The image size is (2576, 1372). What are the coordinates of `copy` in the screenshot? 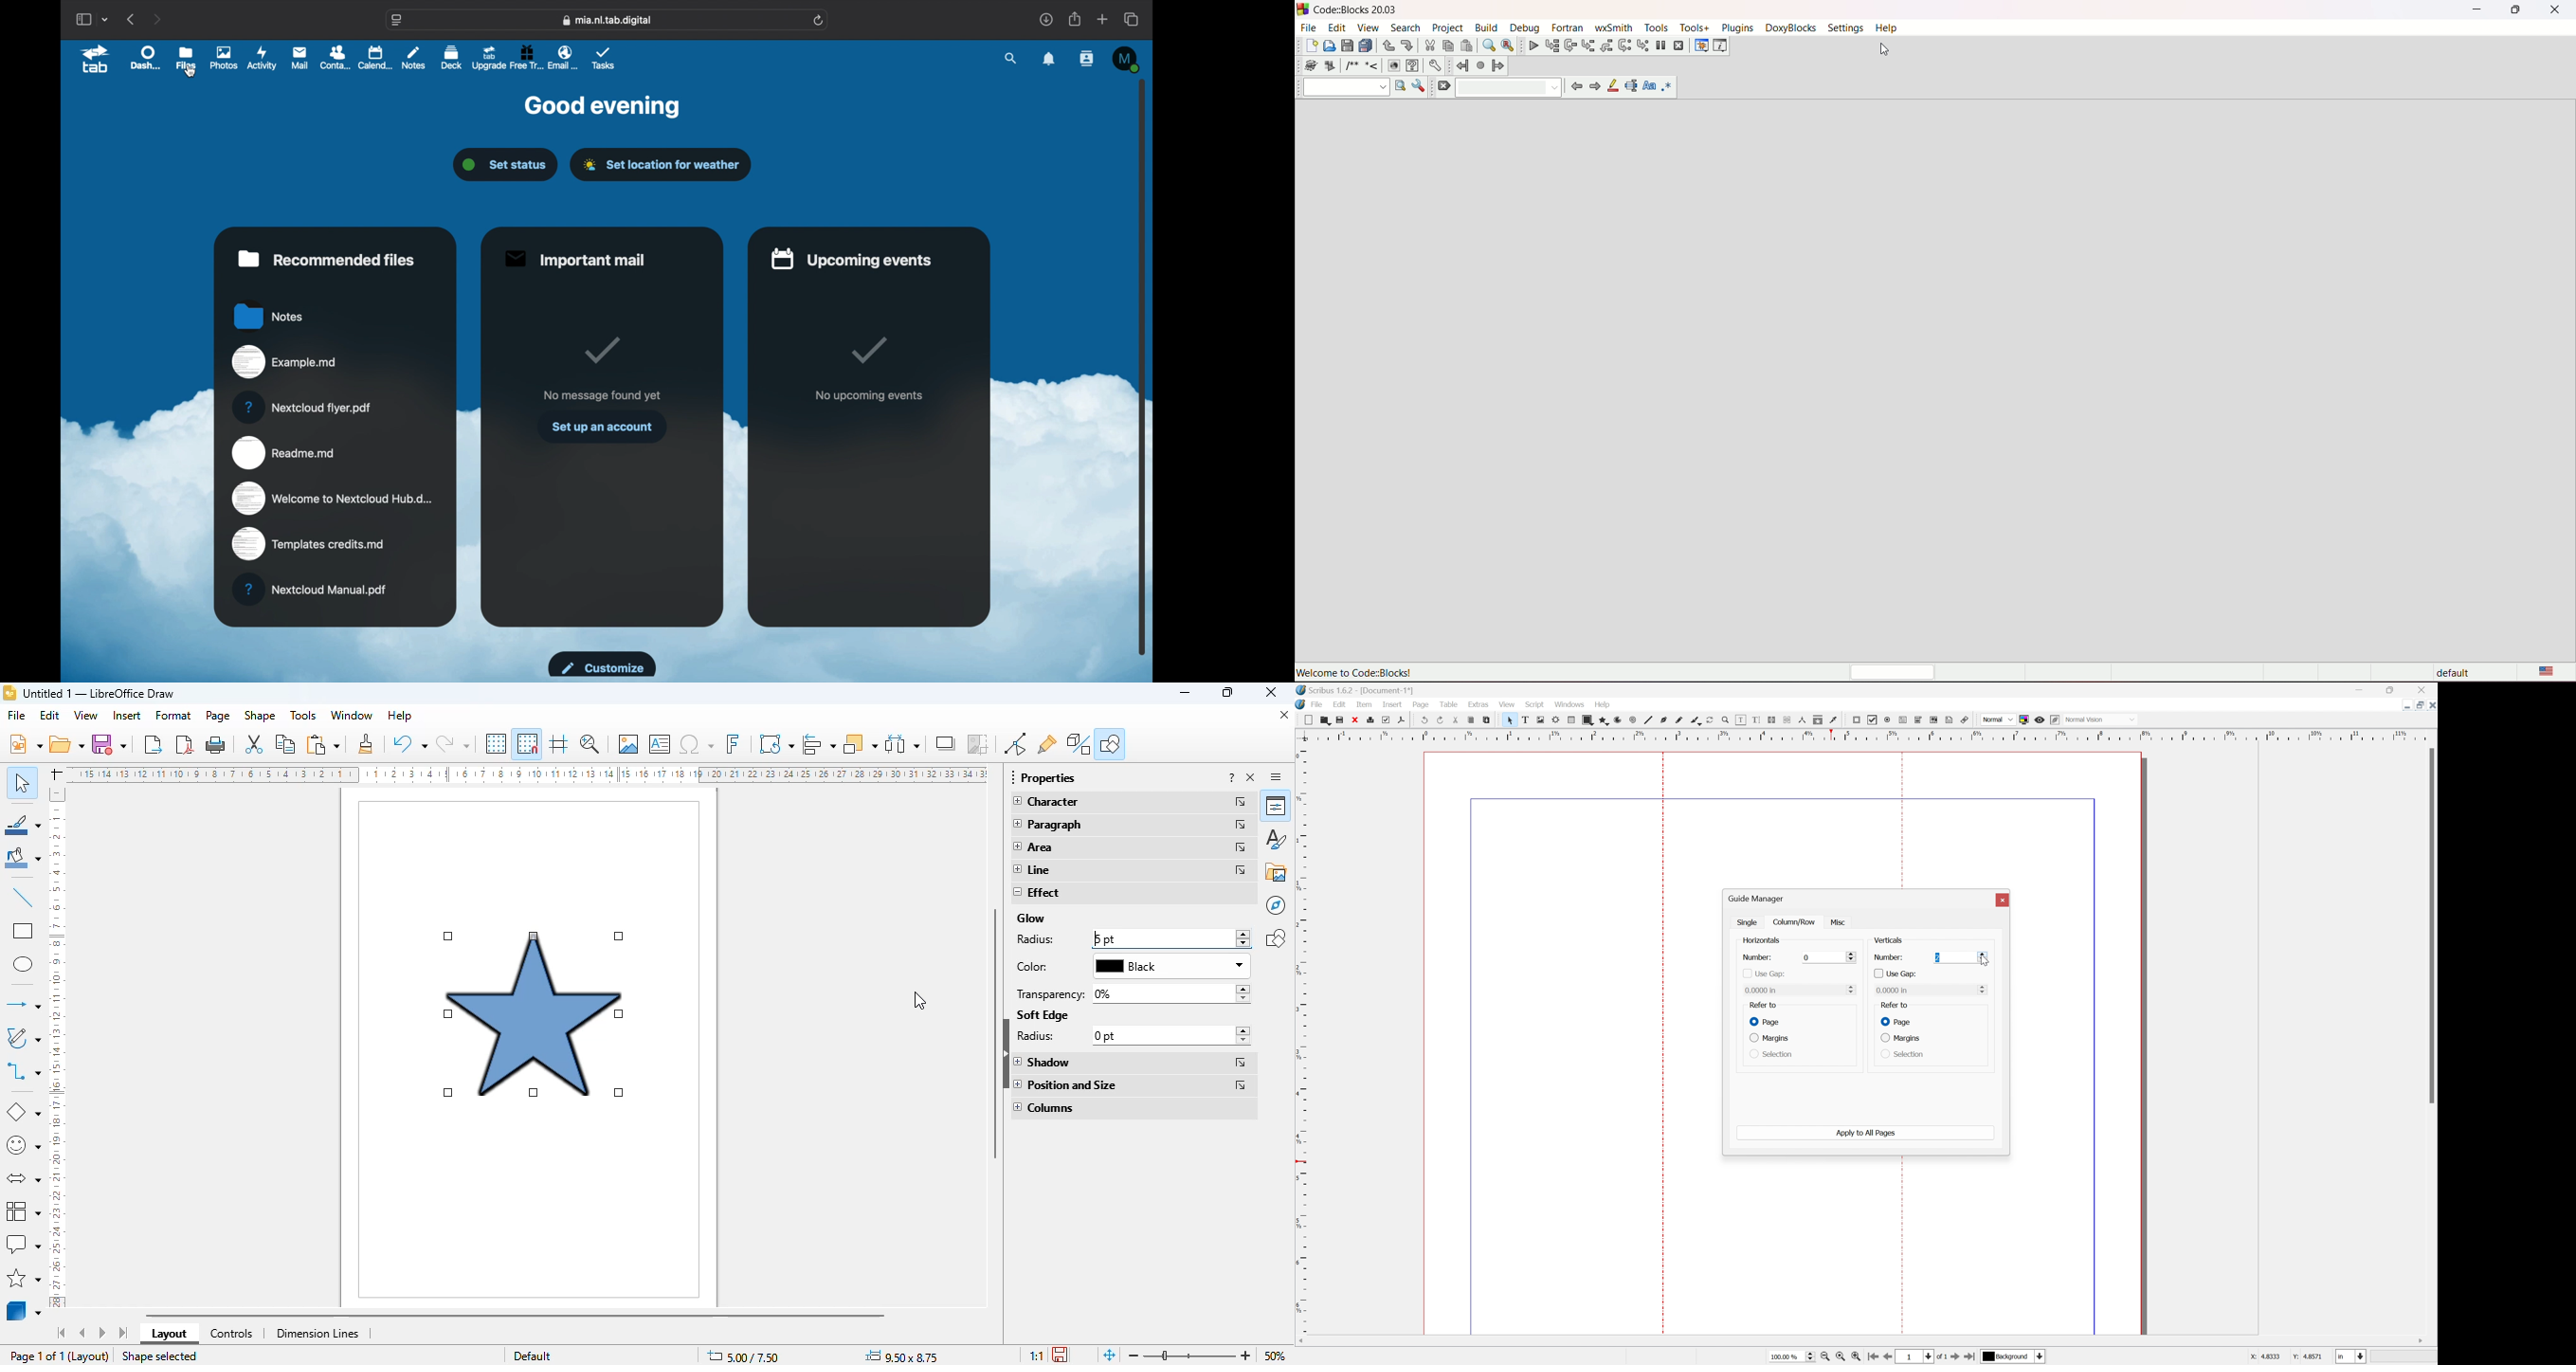 It's located at (286, 744).